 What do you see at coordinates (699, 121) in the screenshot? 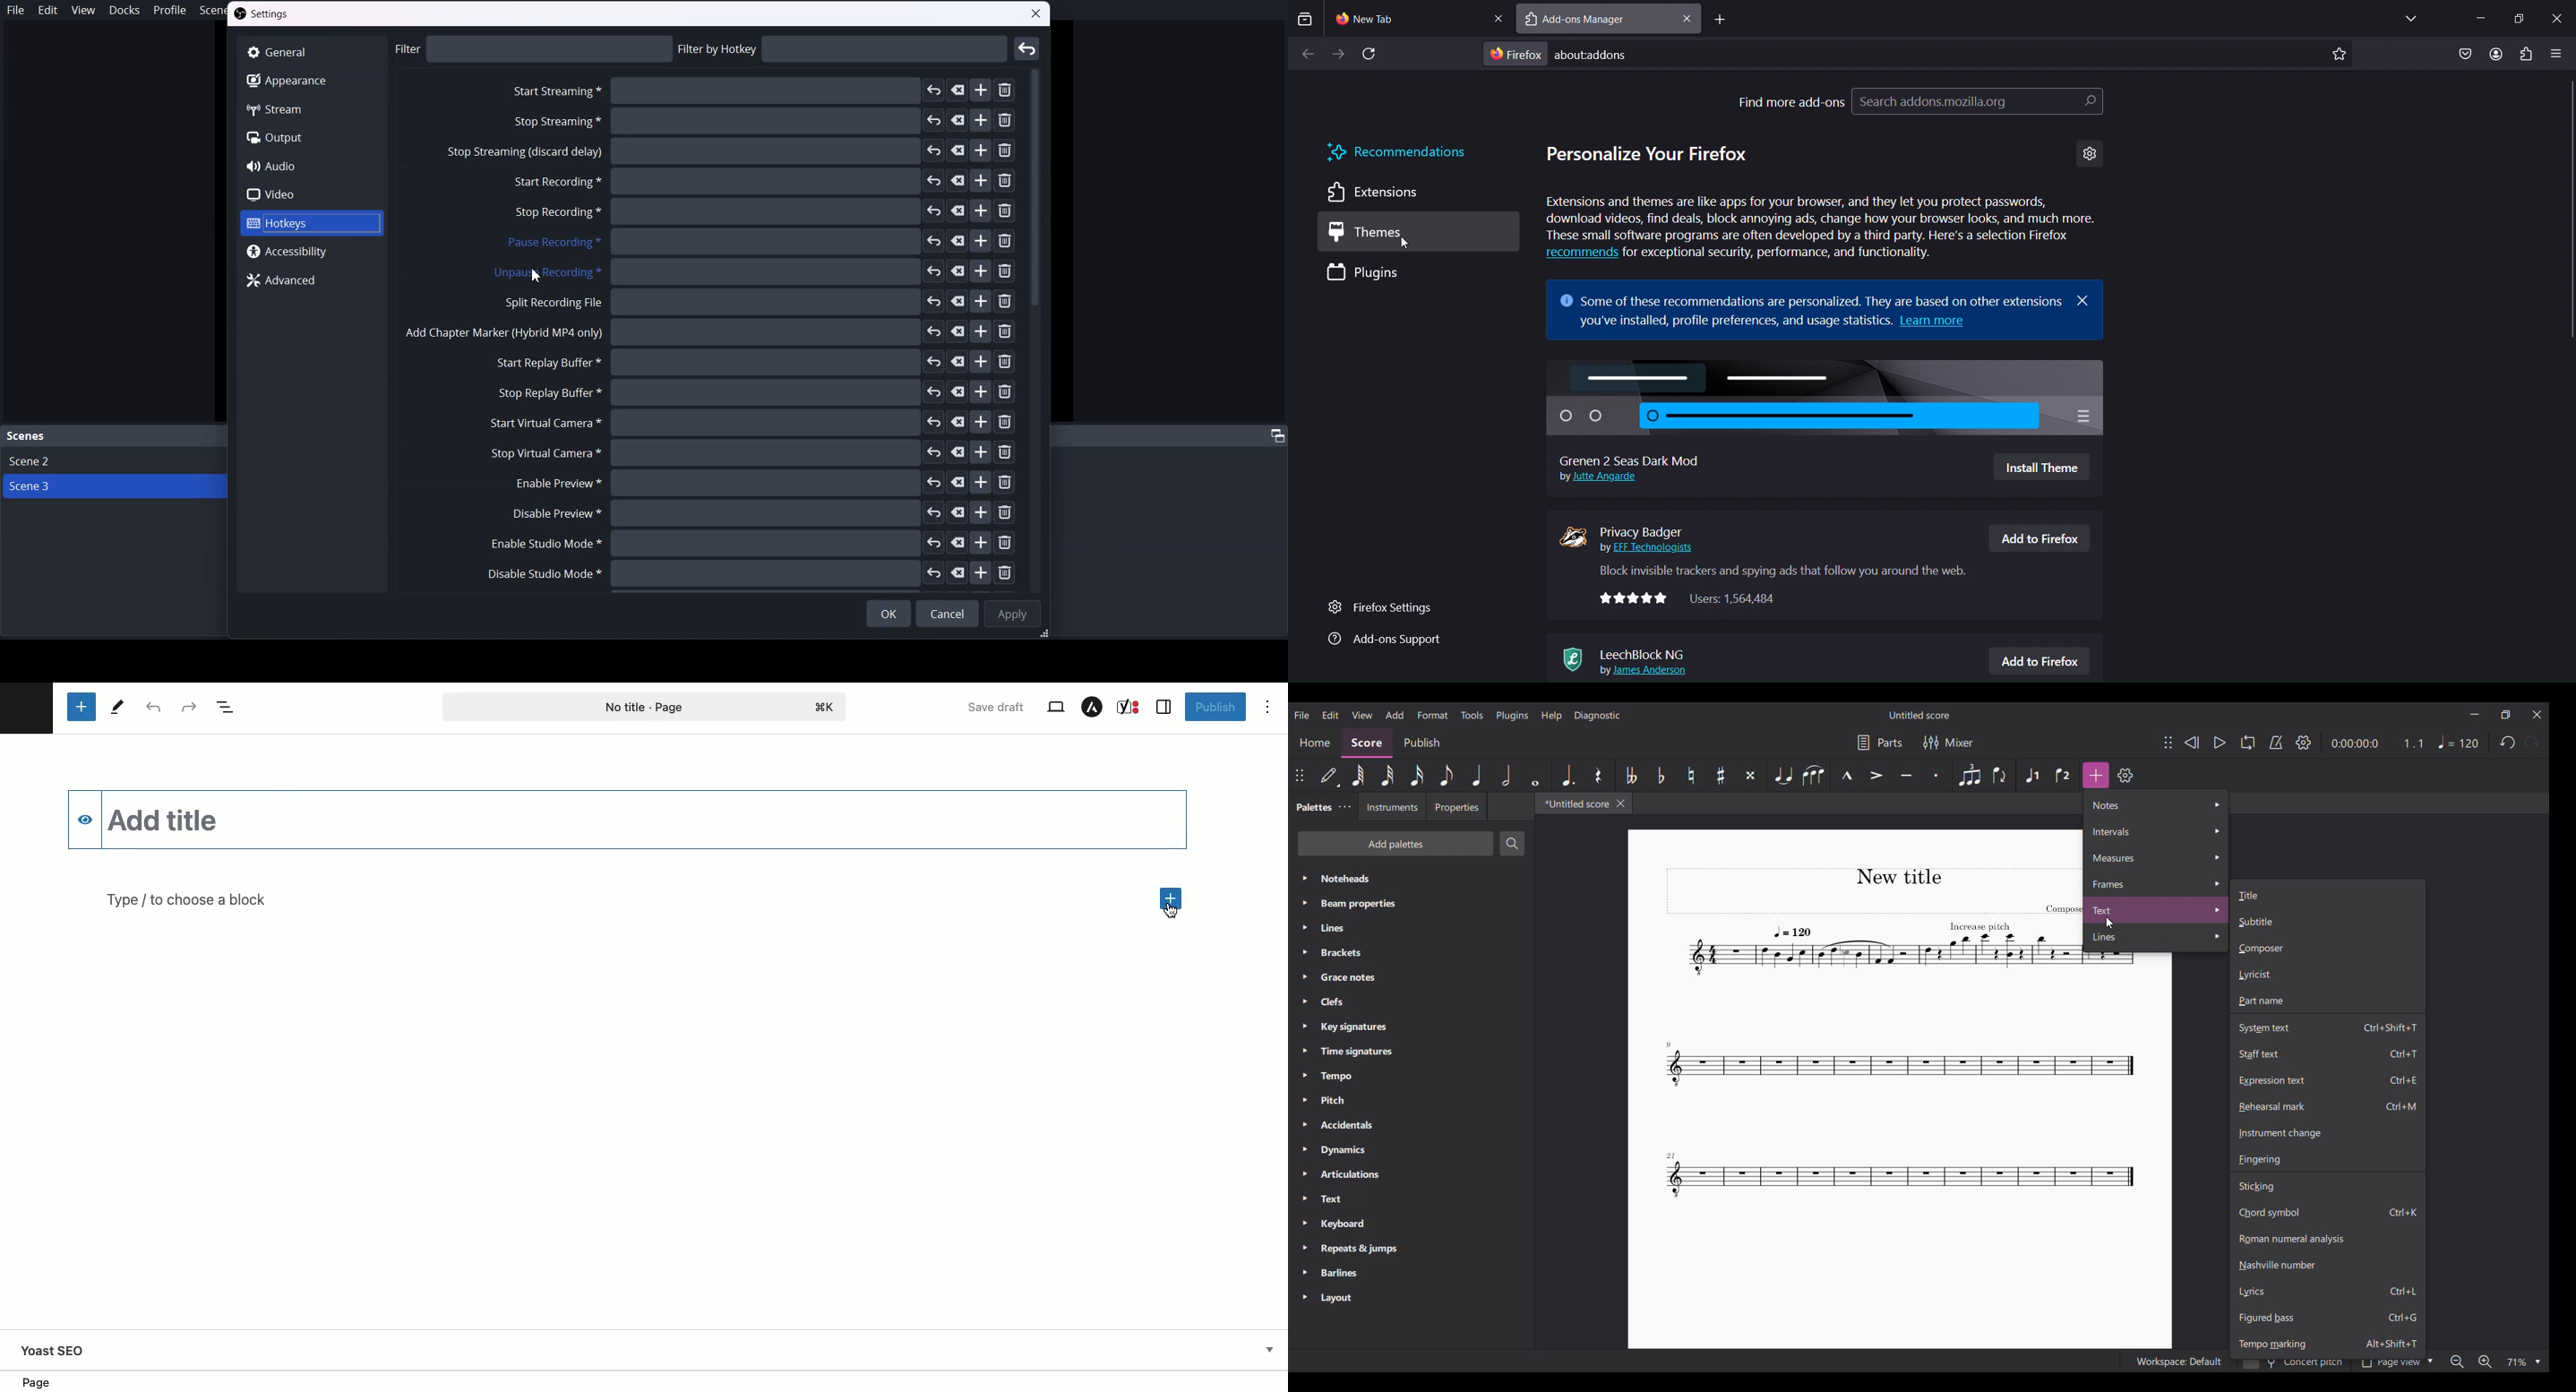
I see `Stop streaming` at bounding box center [699, 121].